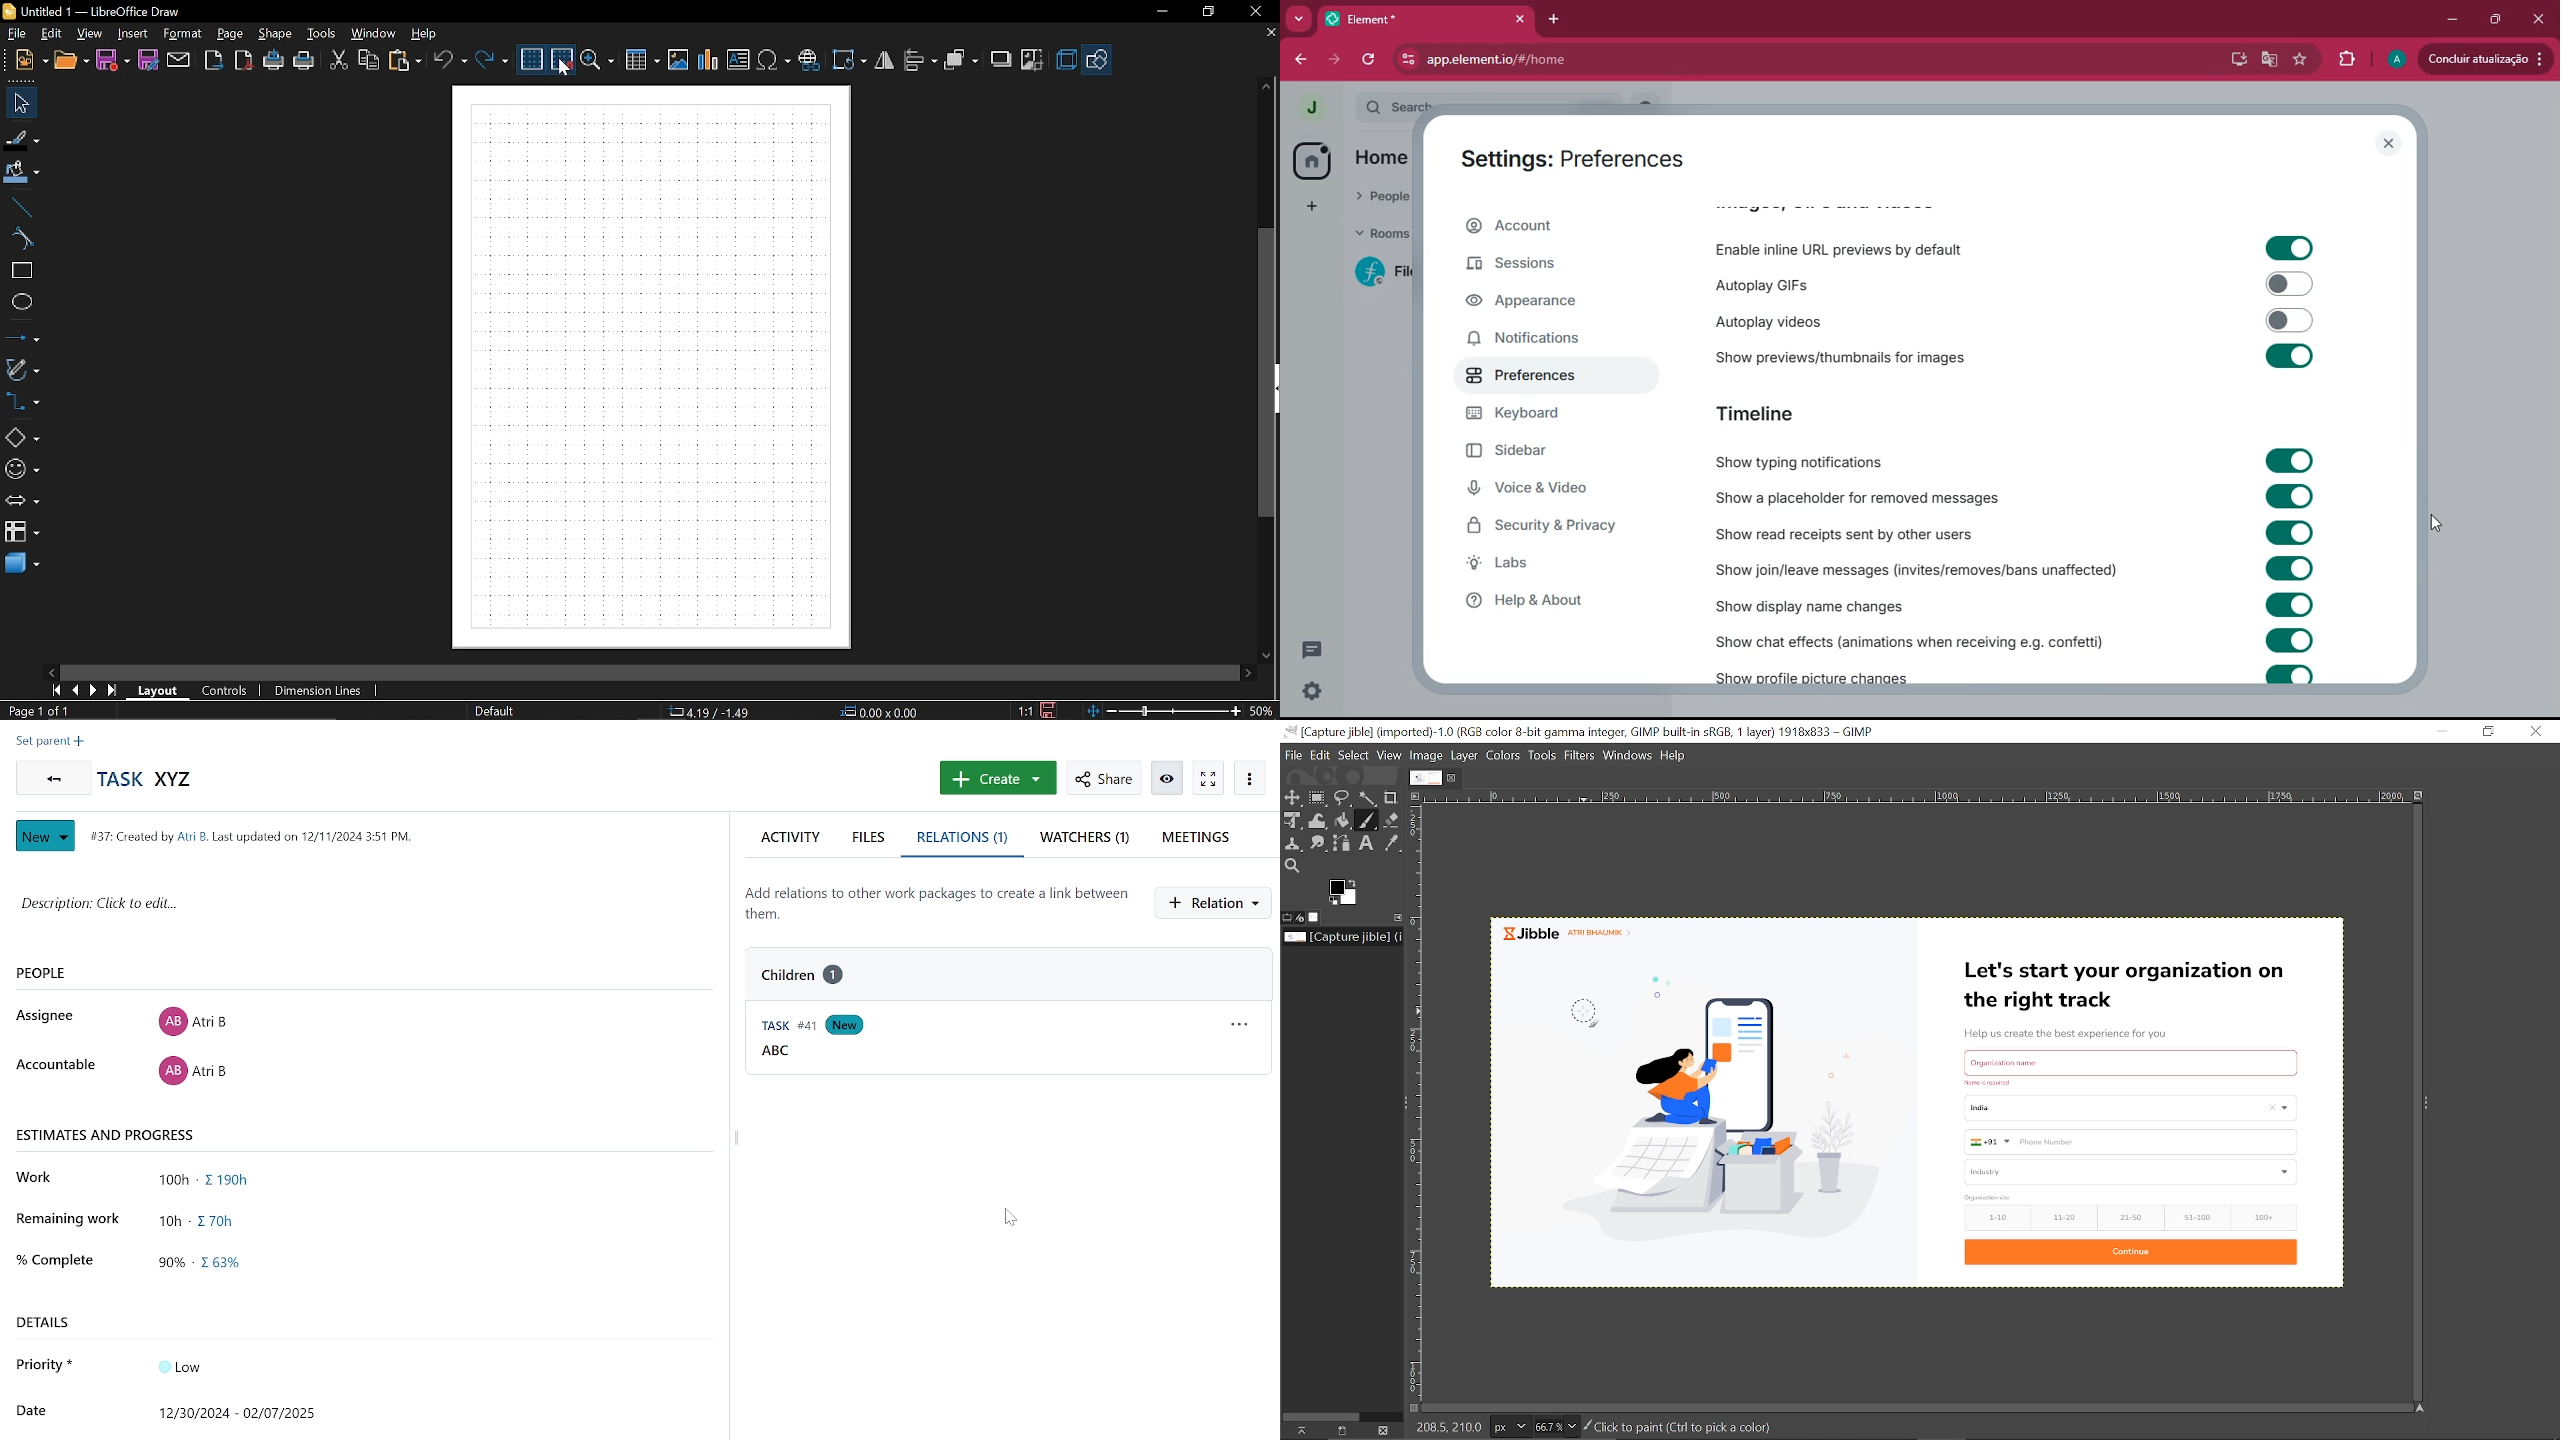 The width and height of the screenshot is (2576, 1456). I want to click on save, so click(1050, 709).